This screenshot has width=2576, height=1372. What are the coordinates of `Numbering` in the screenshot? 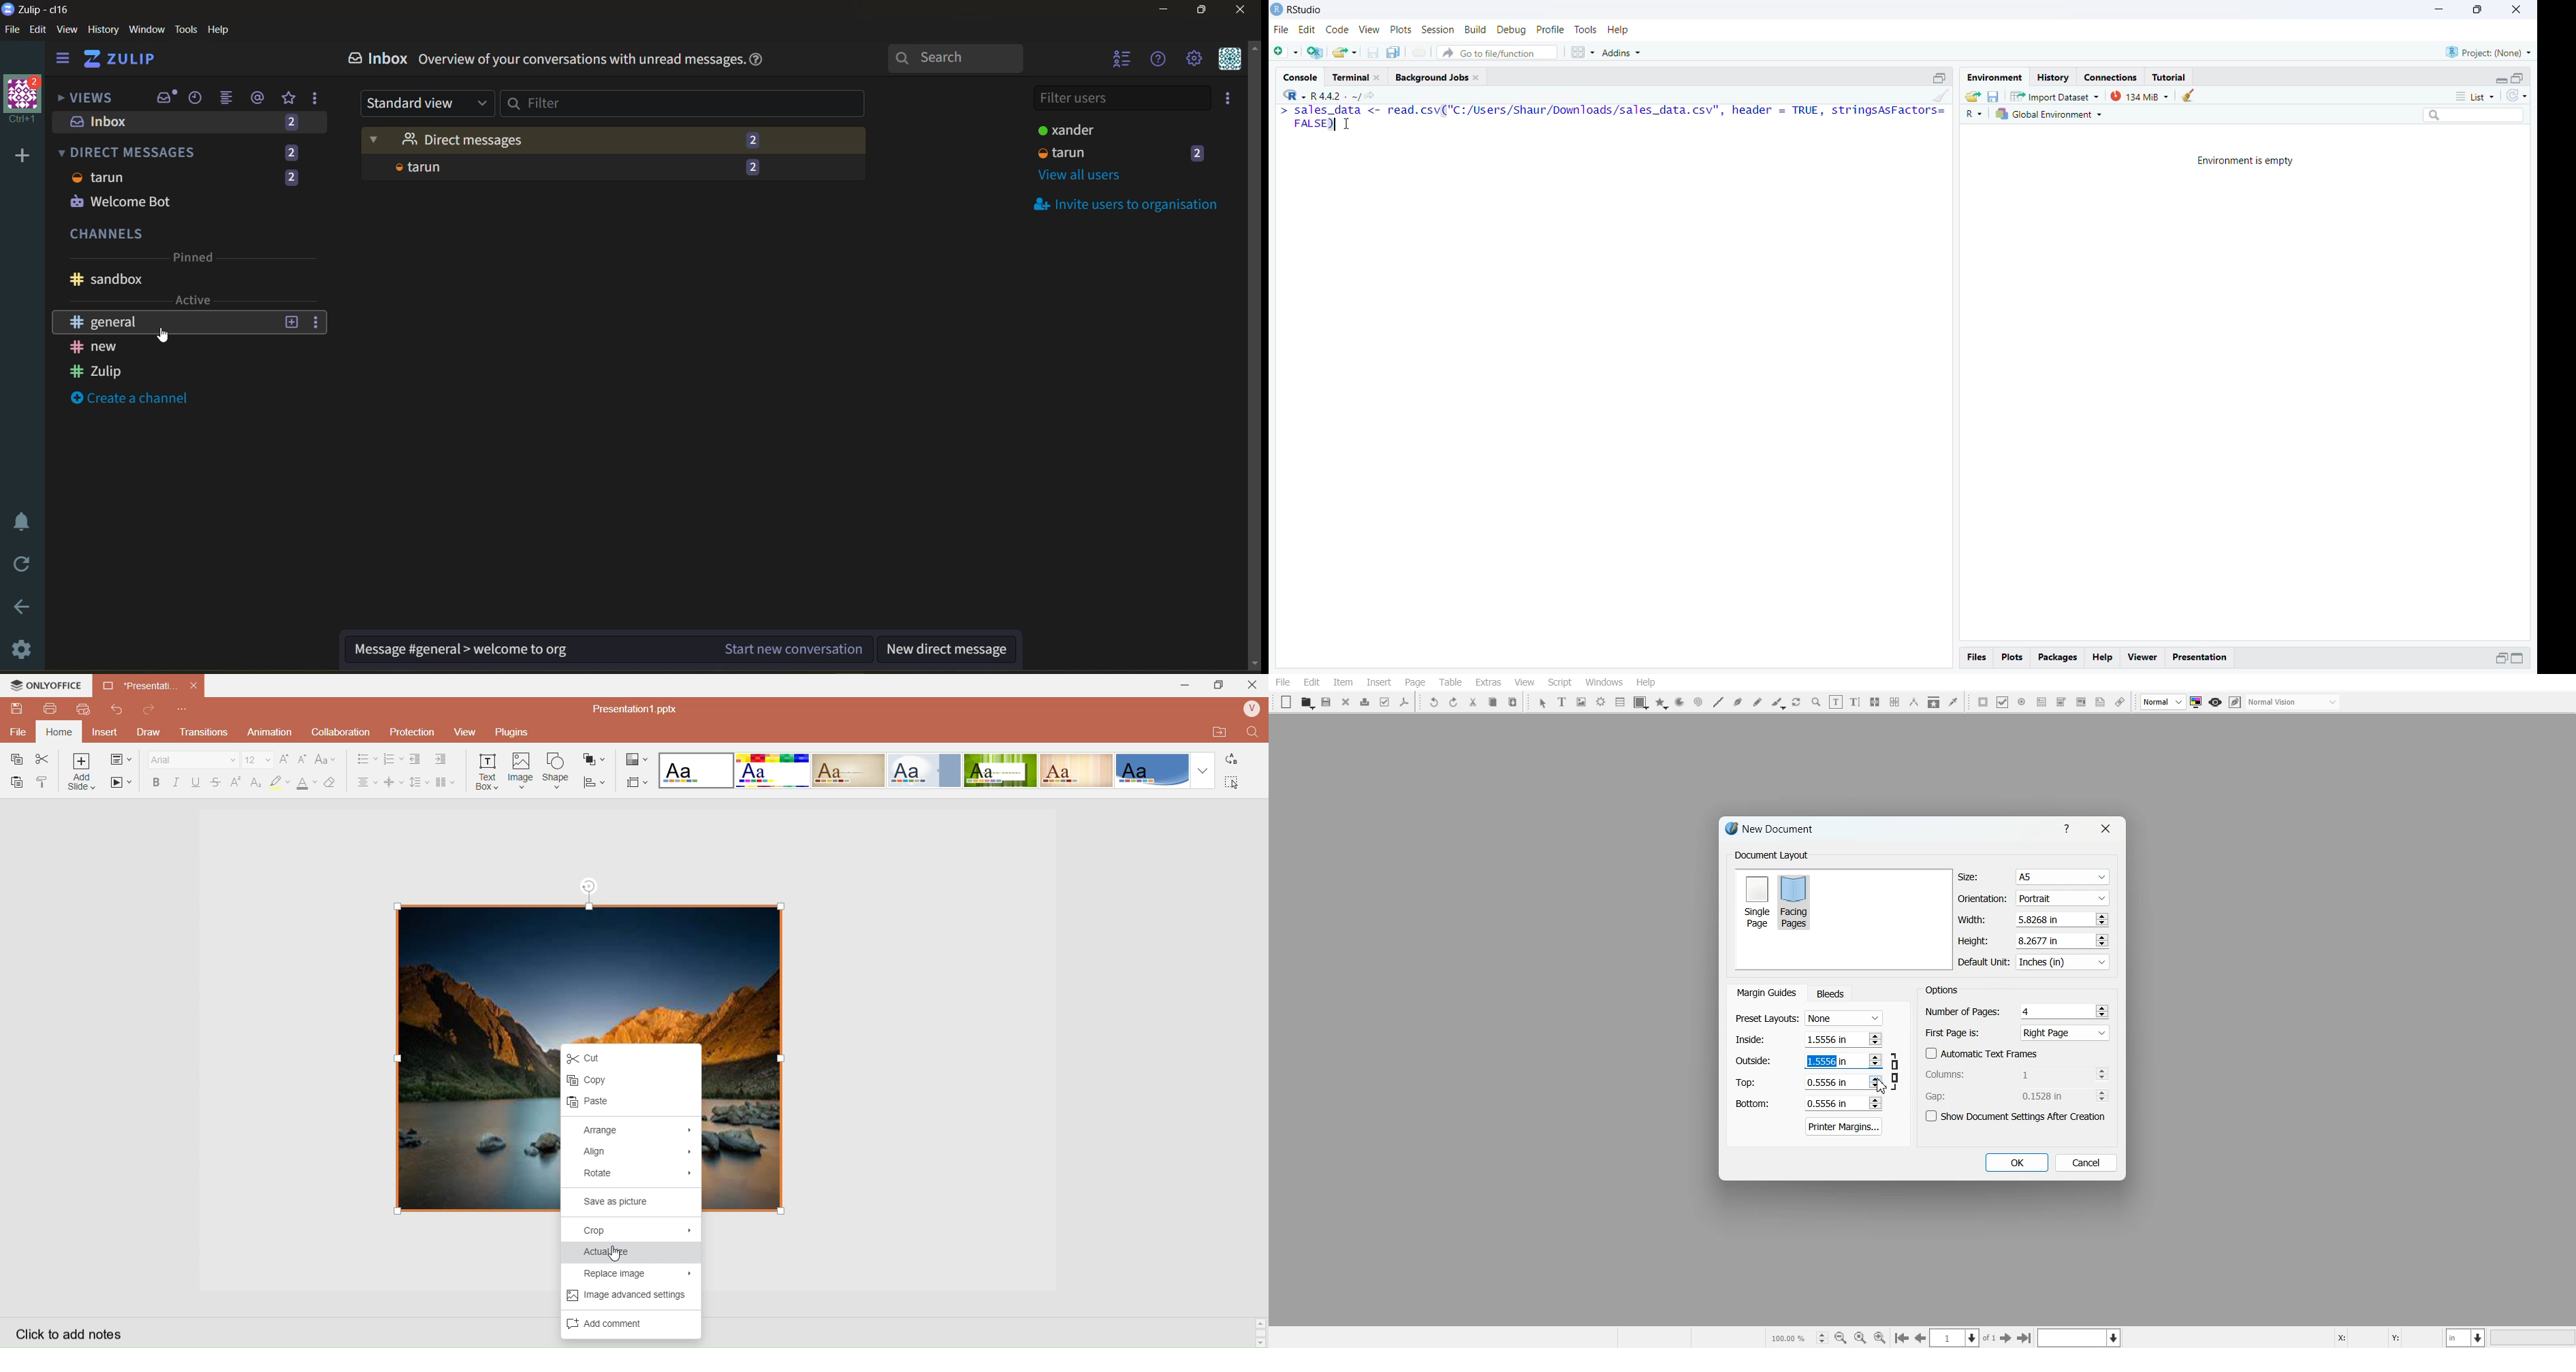 It's located at (394, 759).